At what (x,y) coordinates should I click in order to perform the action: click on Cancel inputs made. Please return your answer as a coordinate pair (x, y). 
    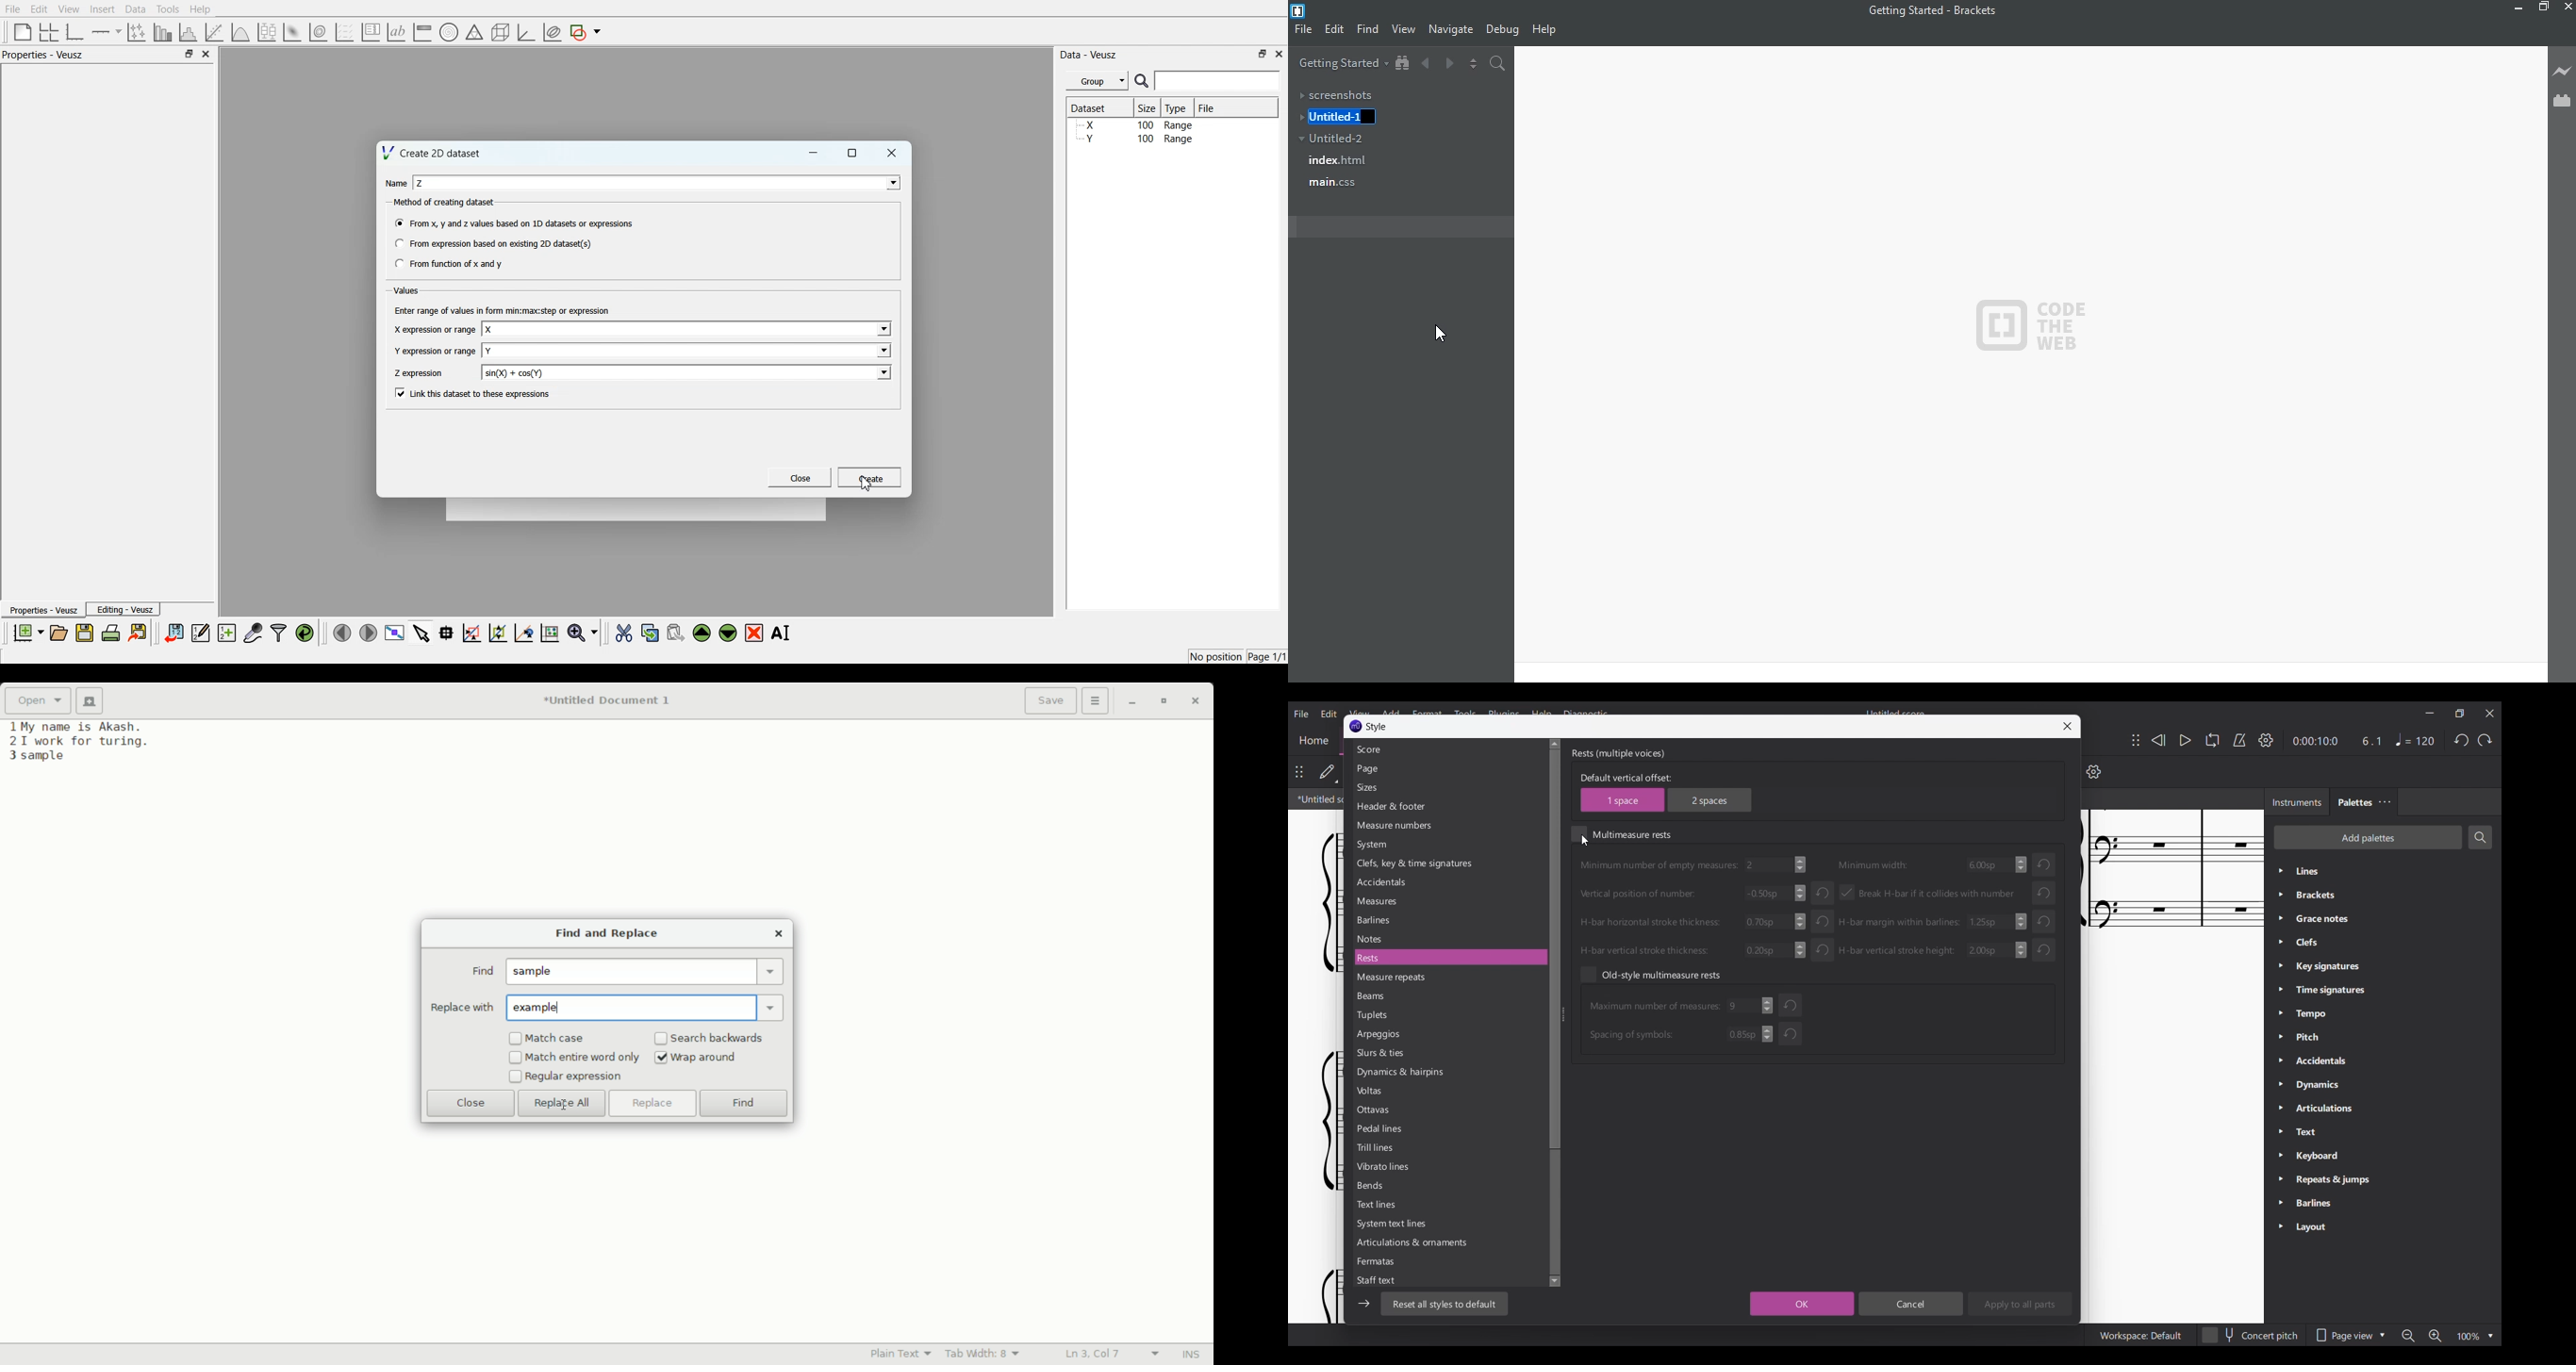
    Looking at the image, I should click on (1911, 1304).